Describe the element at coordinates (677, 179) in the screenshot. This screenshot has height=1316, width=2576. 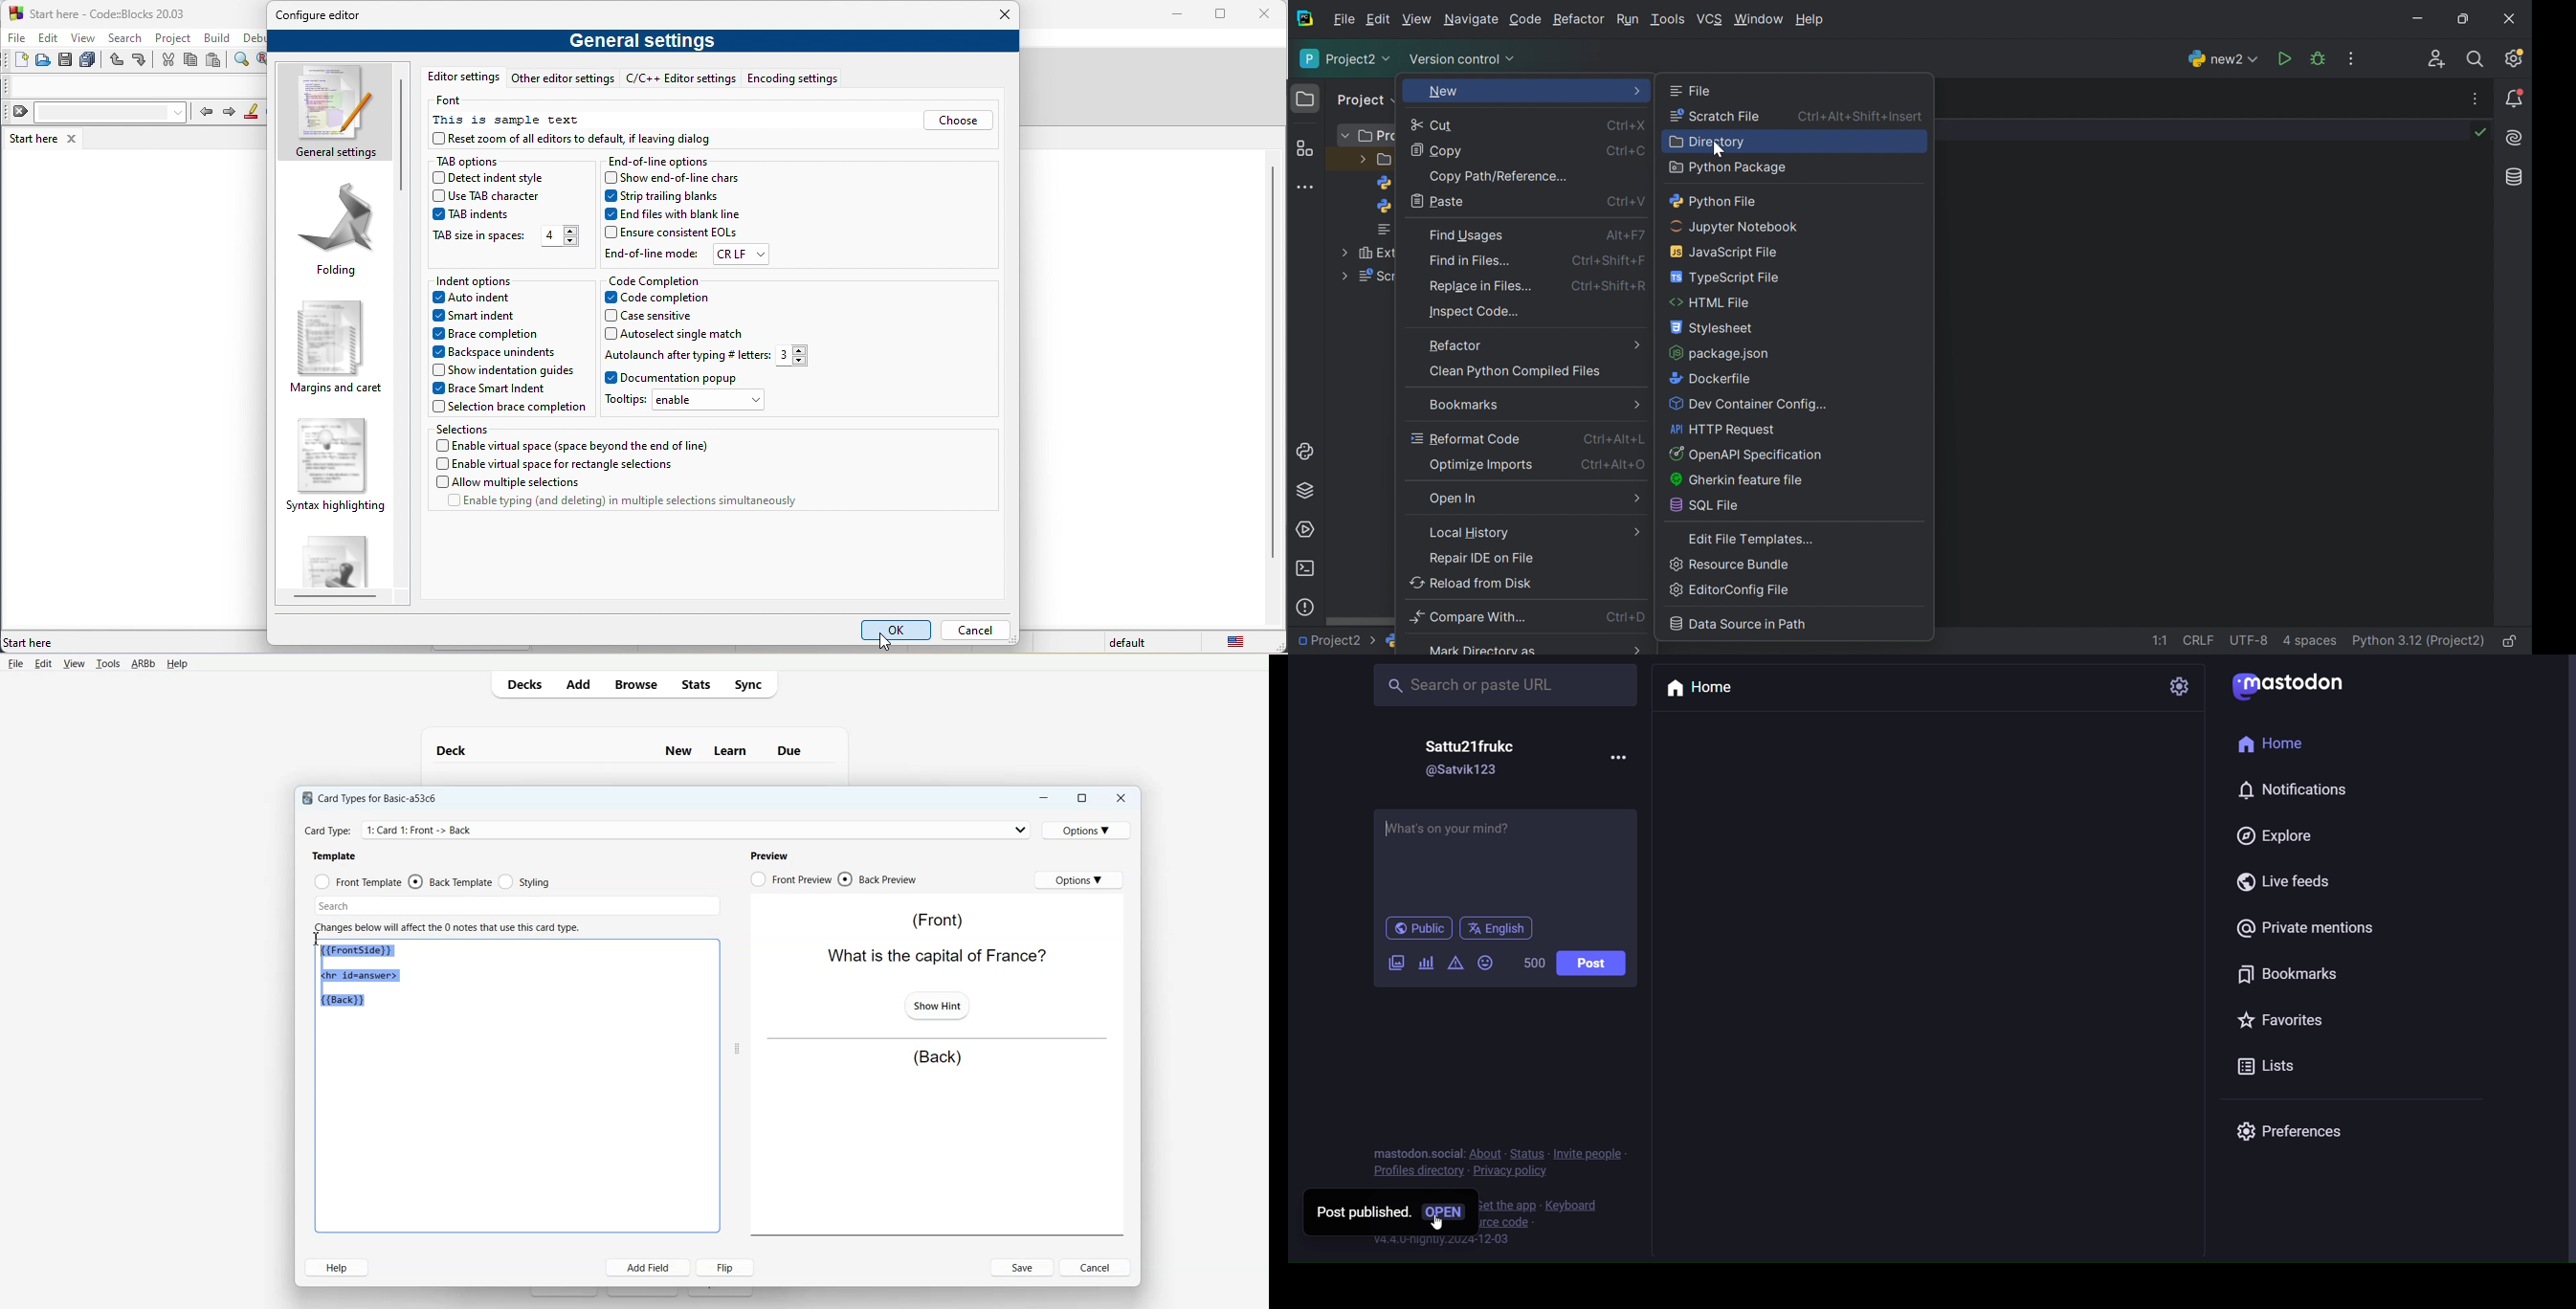
I see `show end of line chars` at that location.